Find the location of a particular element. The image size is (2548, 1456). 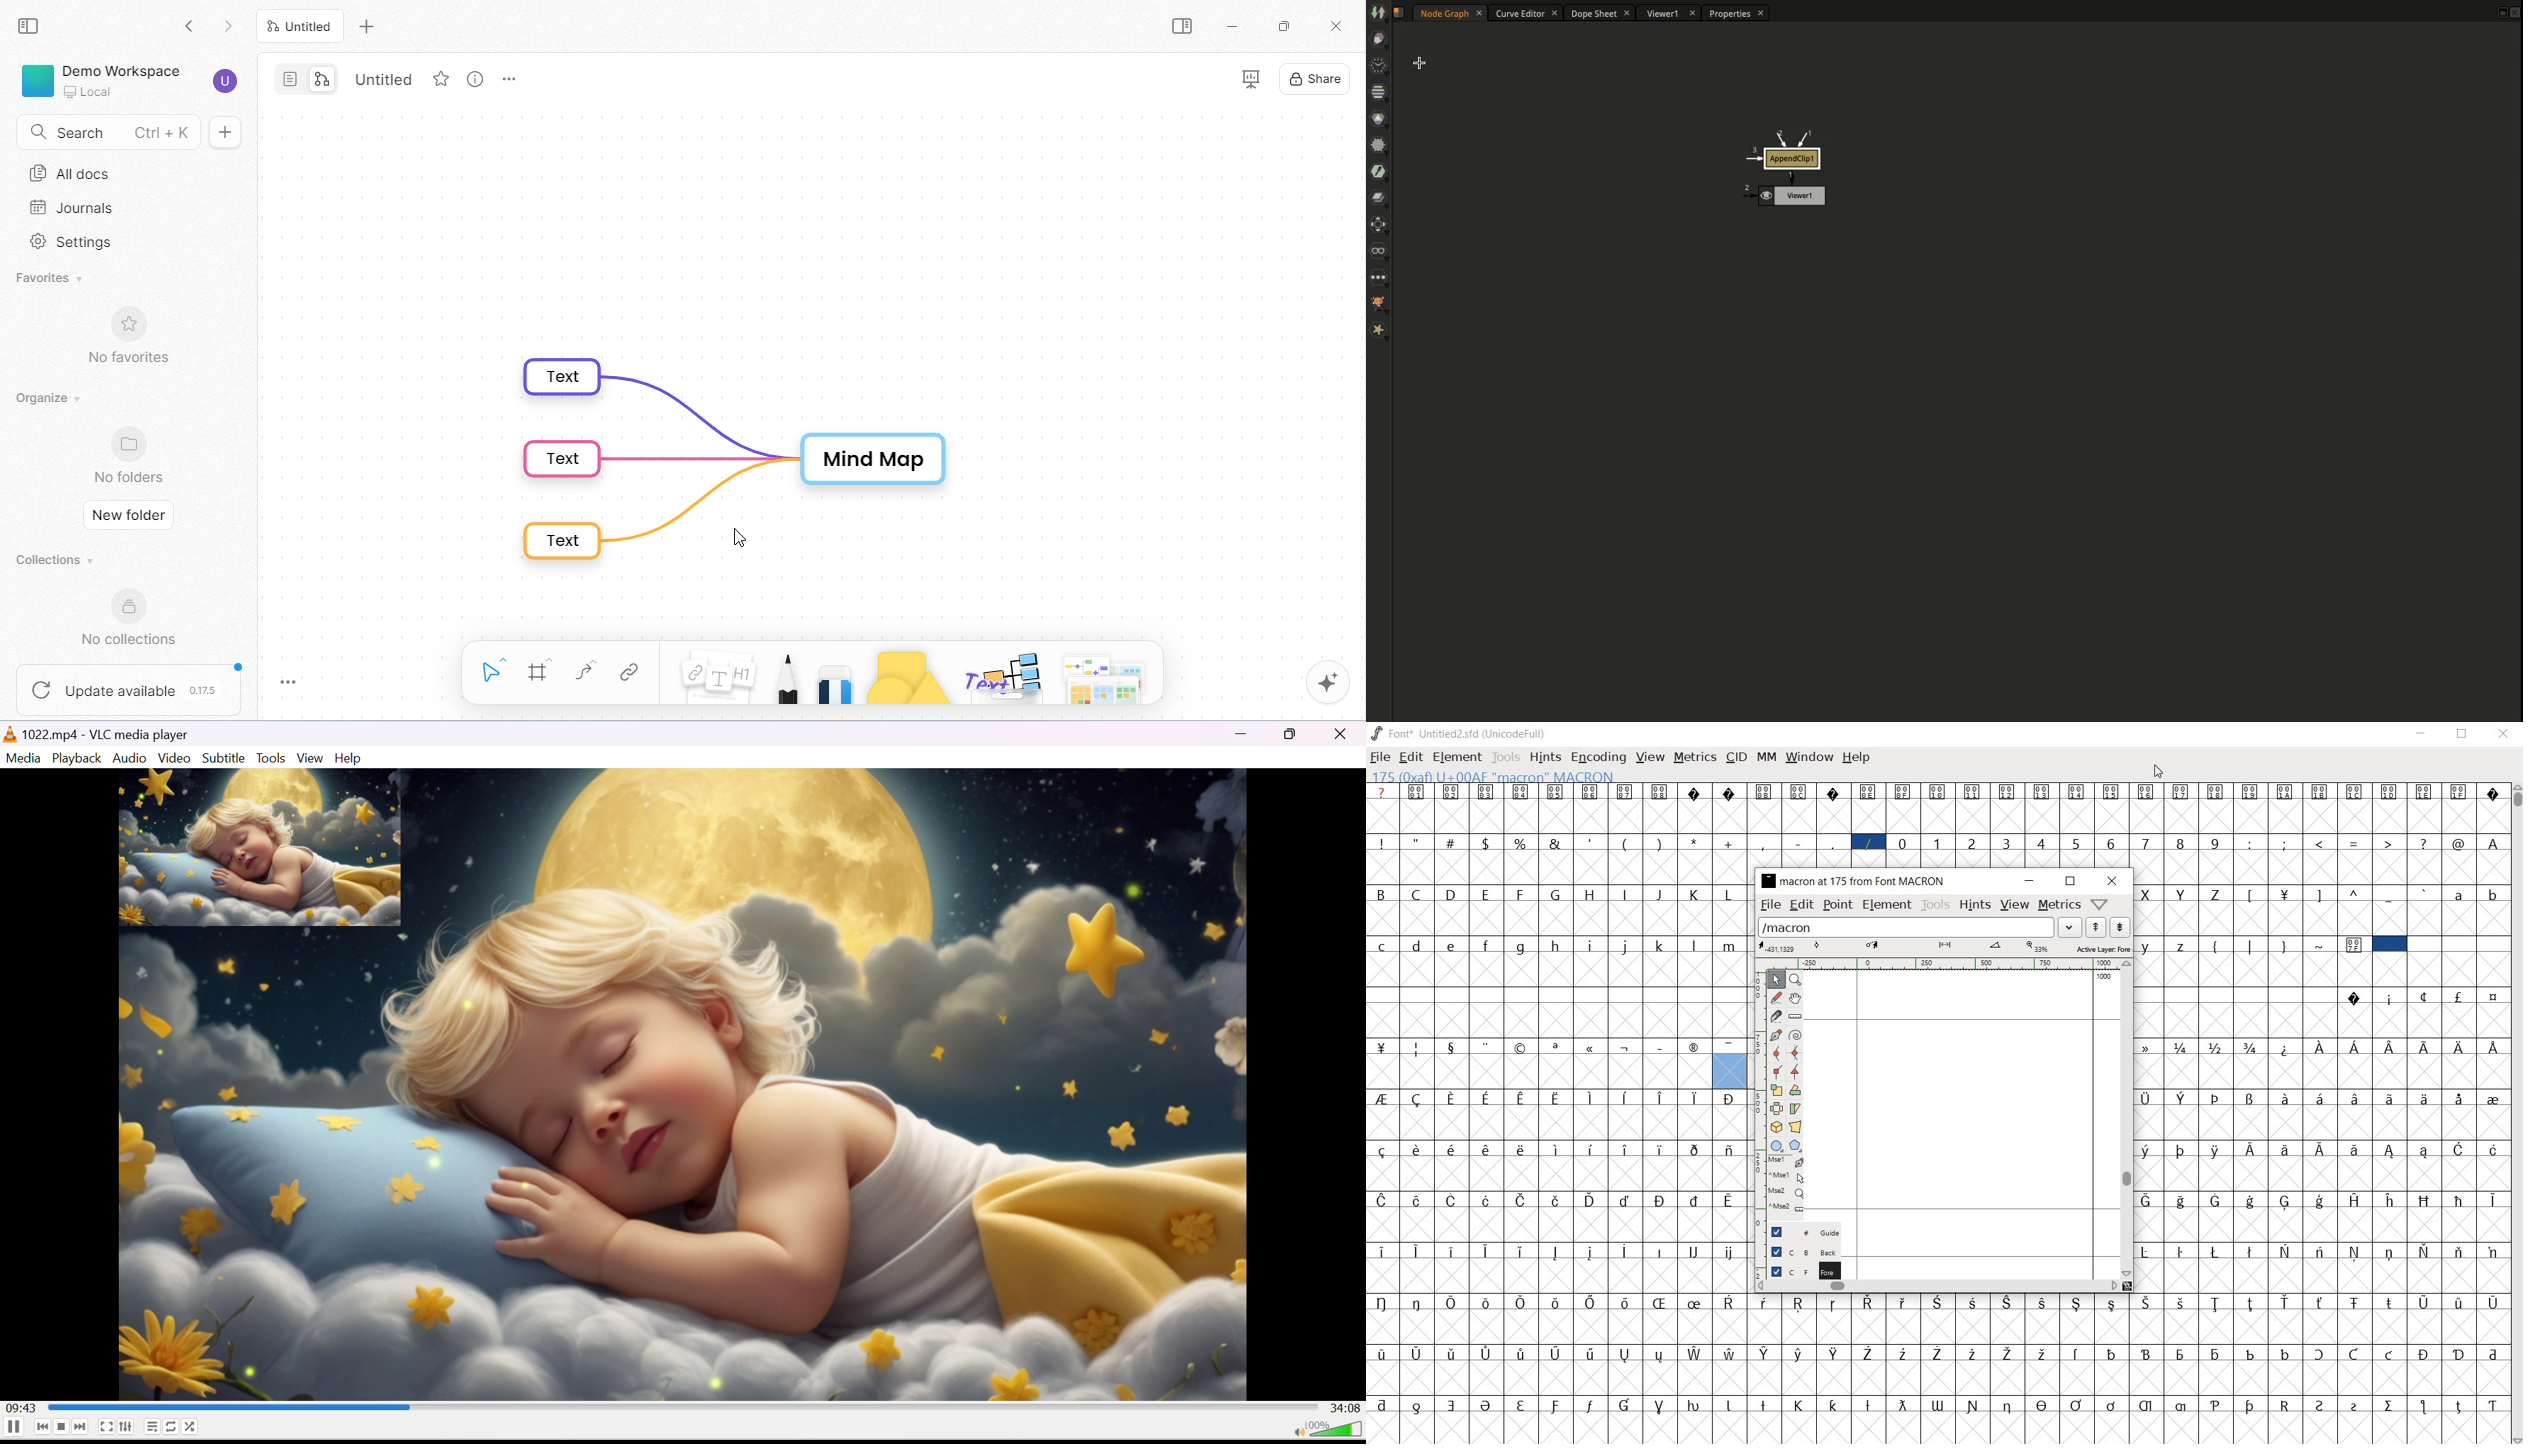

Symbol is located at coordinates (2251, 793).